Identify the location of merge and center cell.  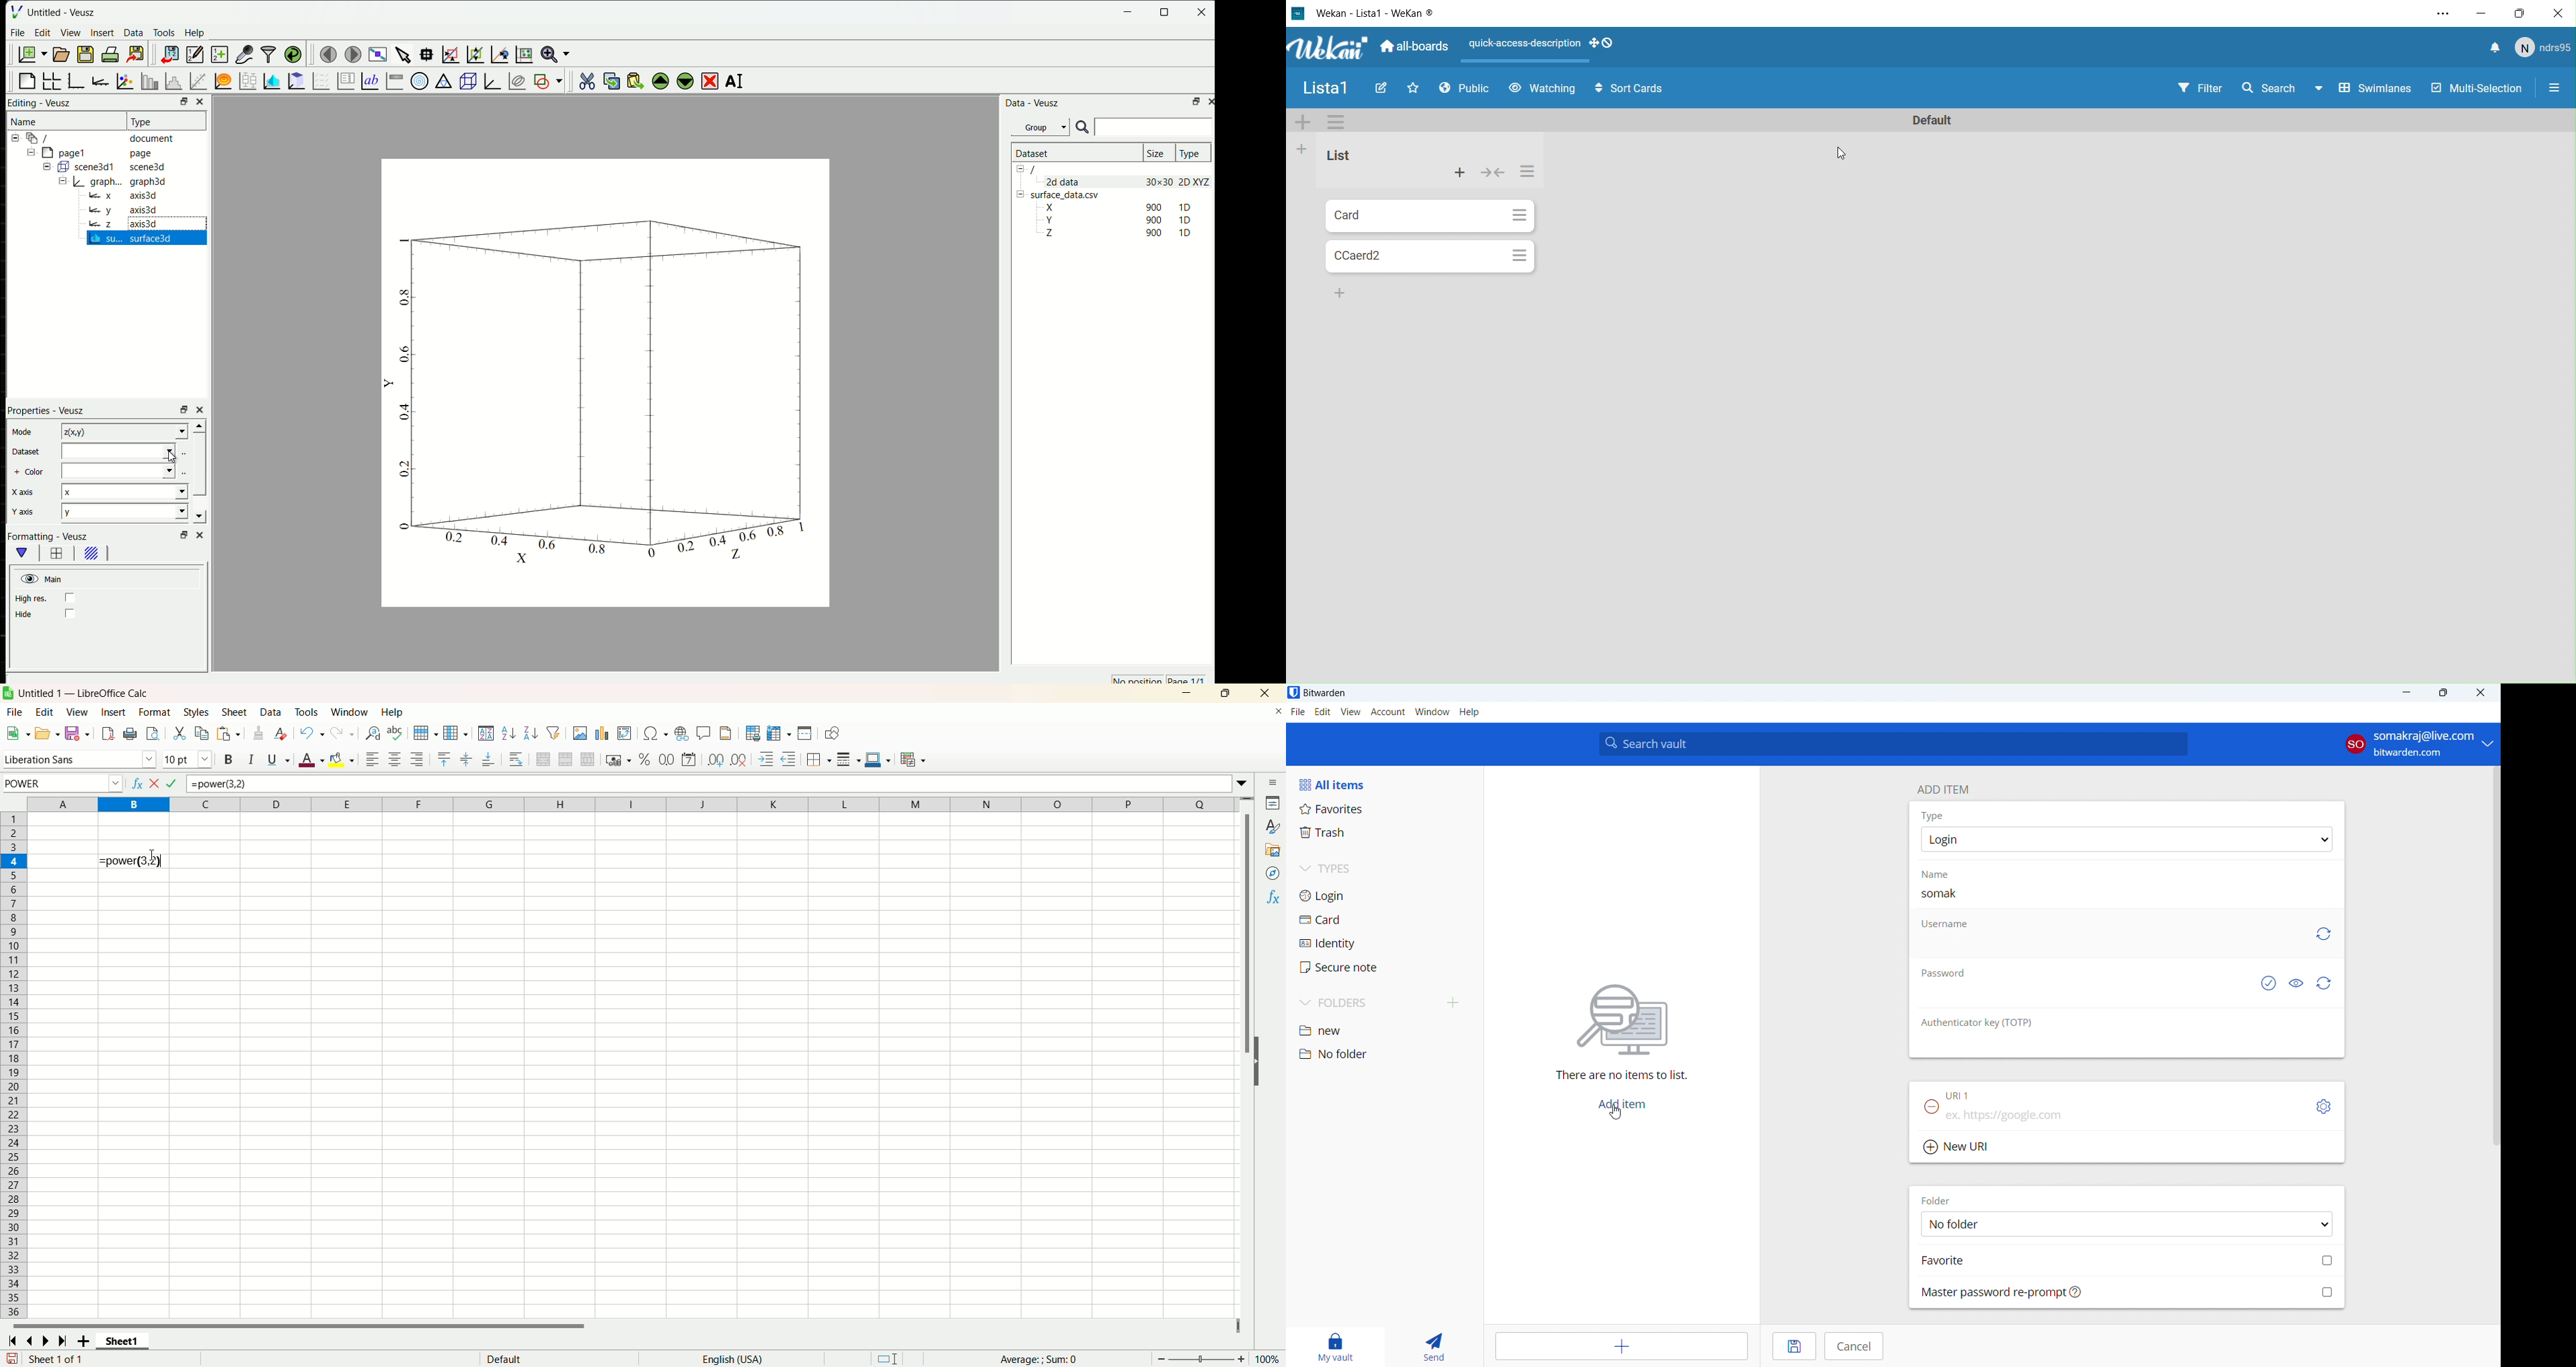
(545, 758).